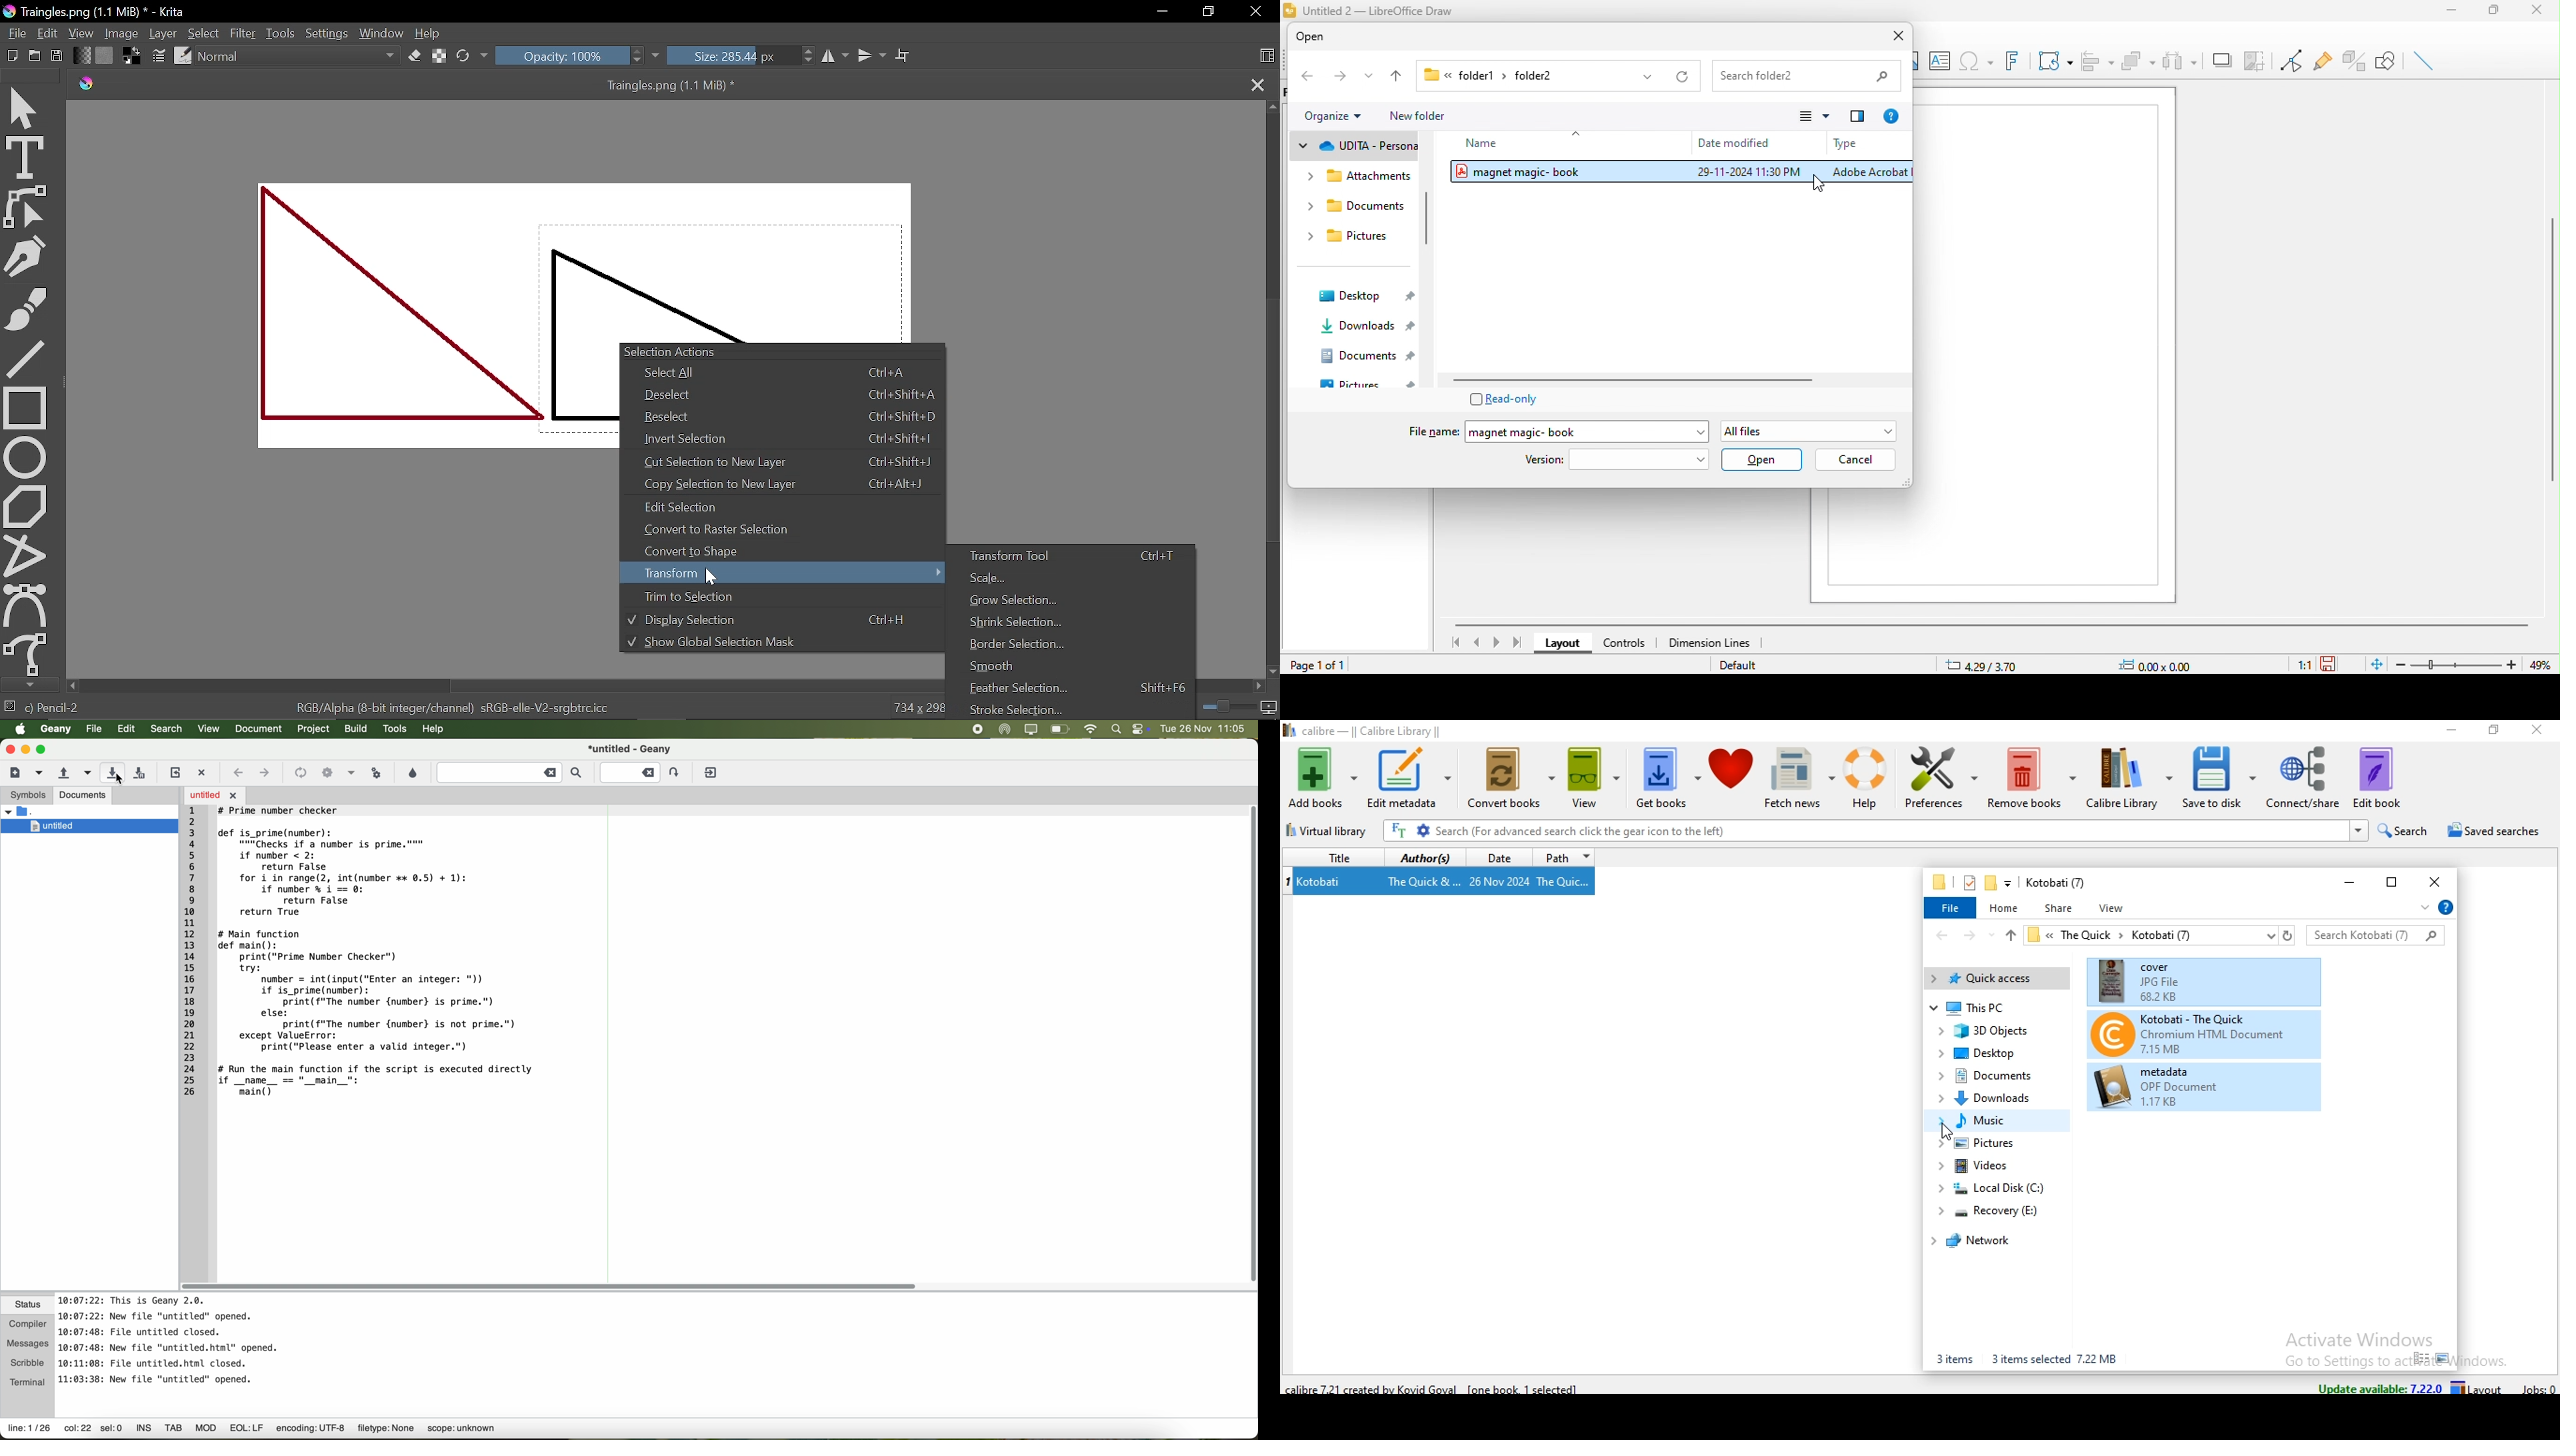  I want to click on maximize, so click(2494, 10).